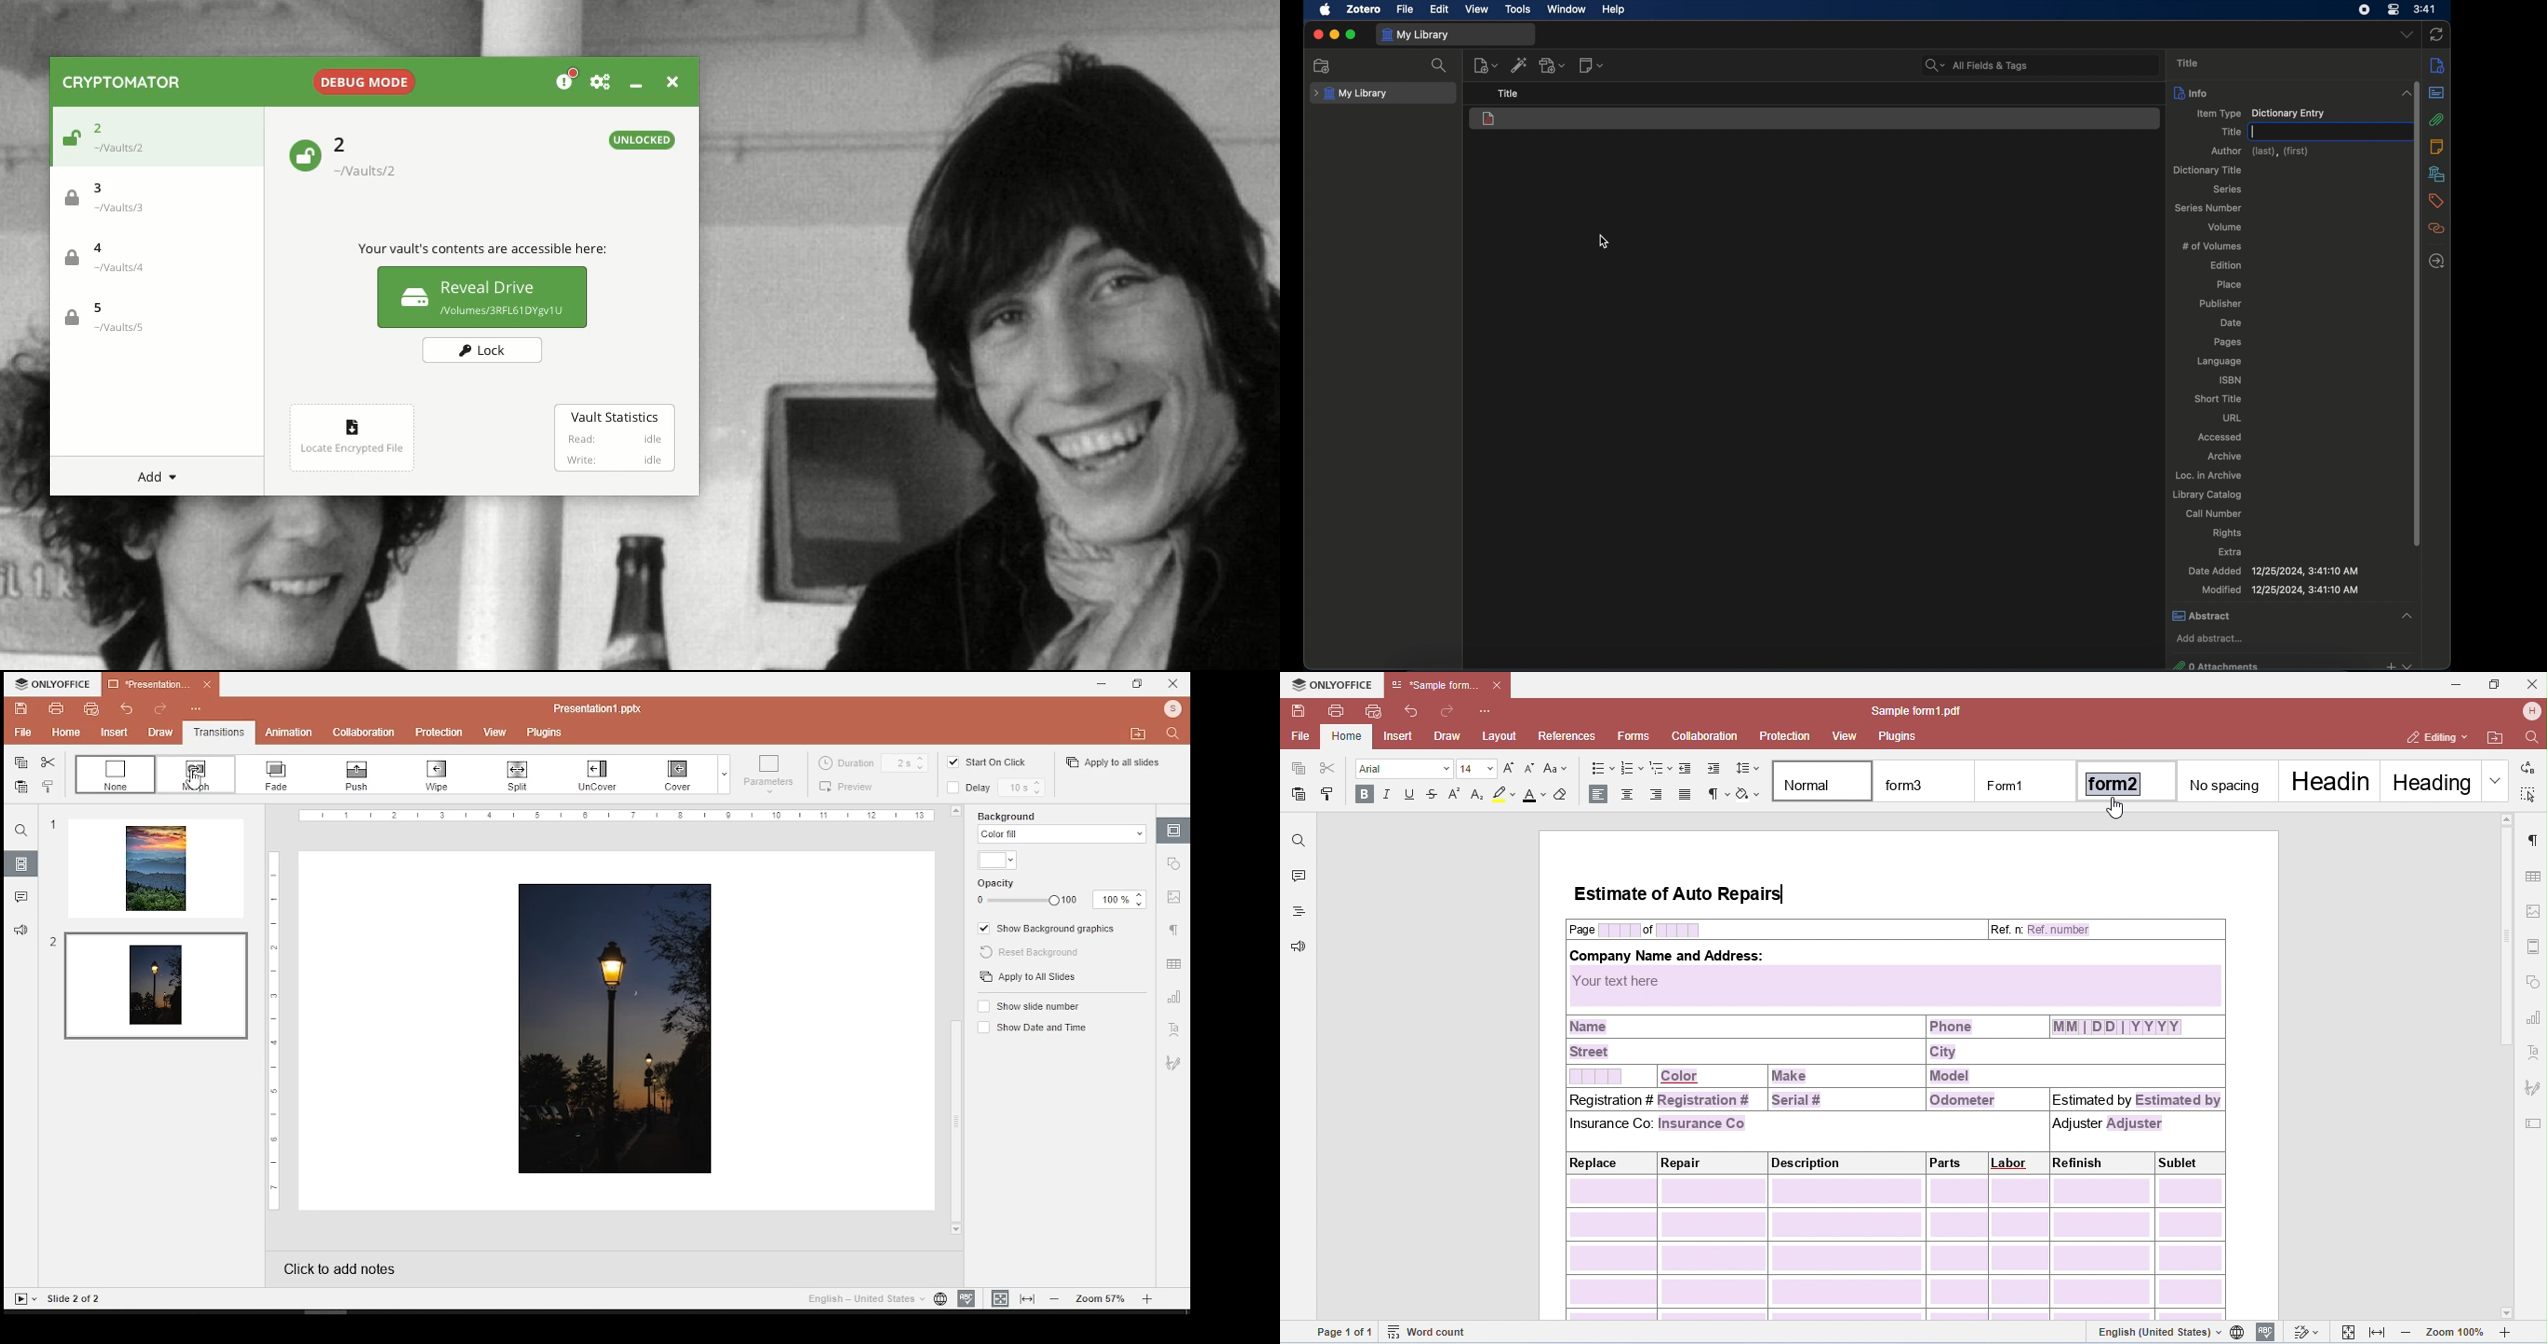 The width and height of the screenshot is (2548, 1344). Describe the element at coordinates (1175, 998) in the screenshot. I see `chart settings` at that location.